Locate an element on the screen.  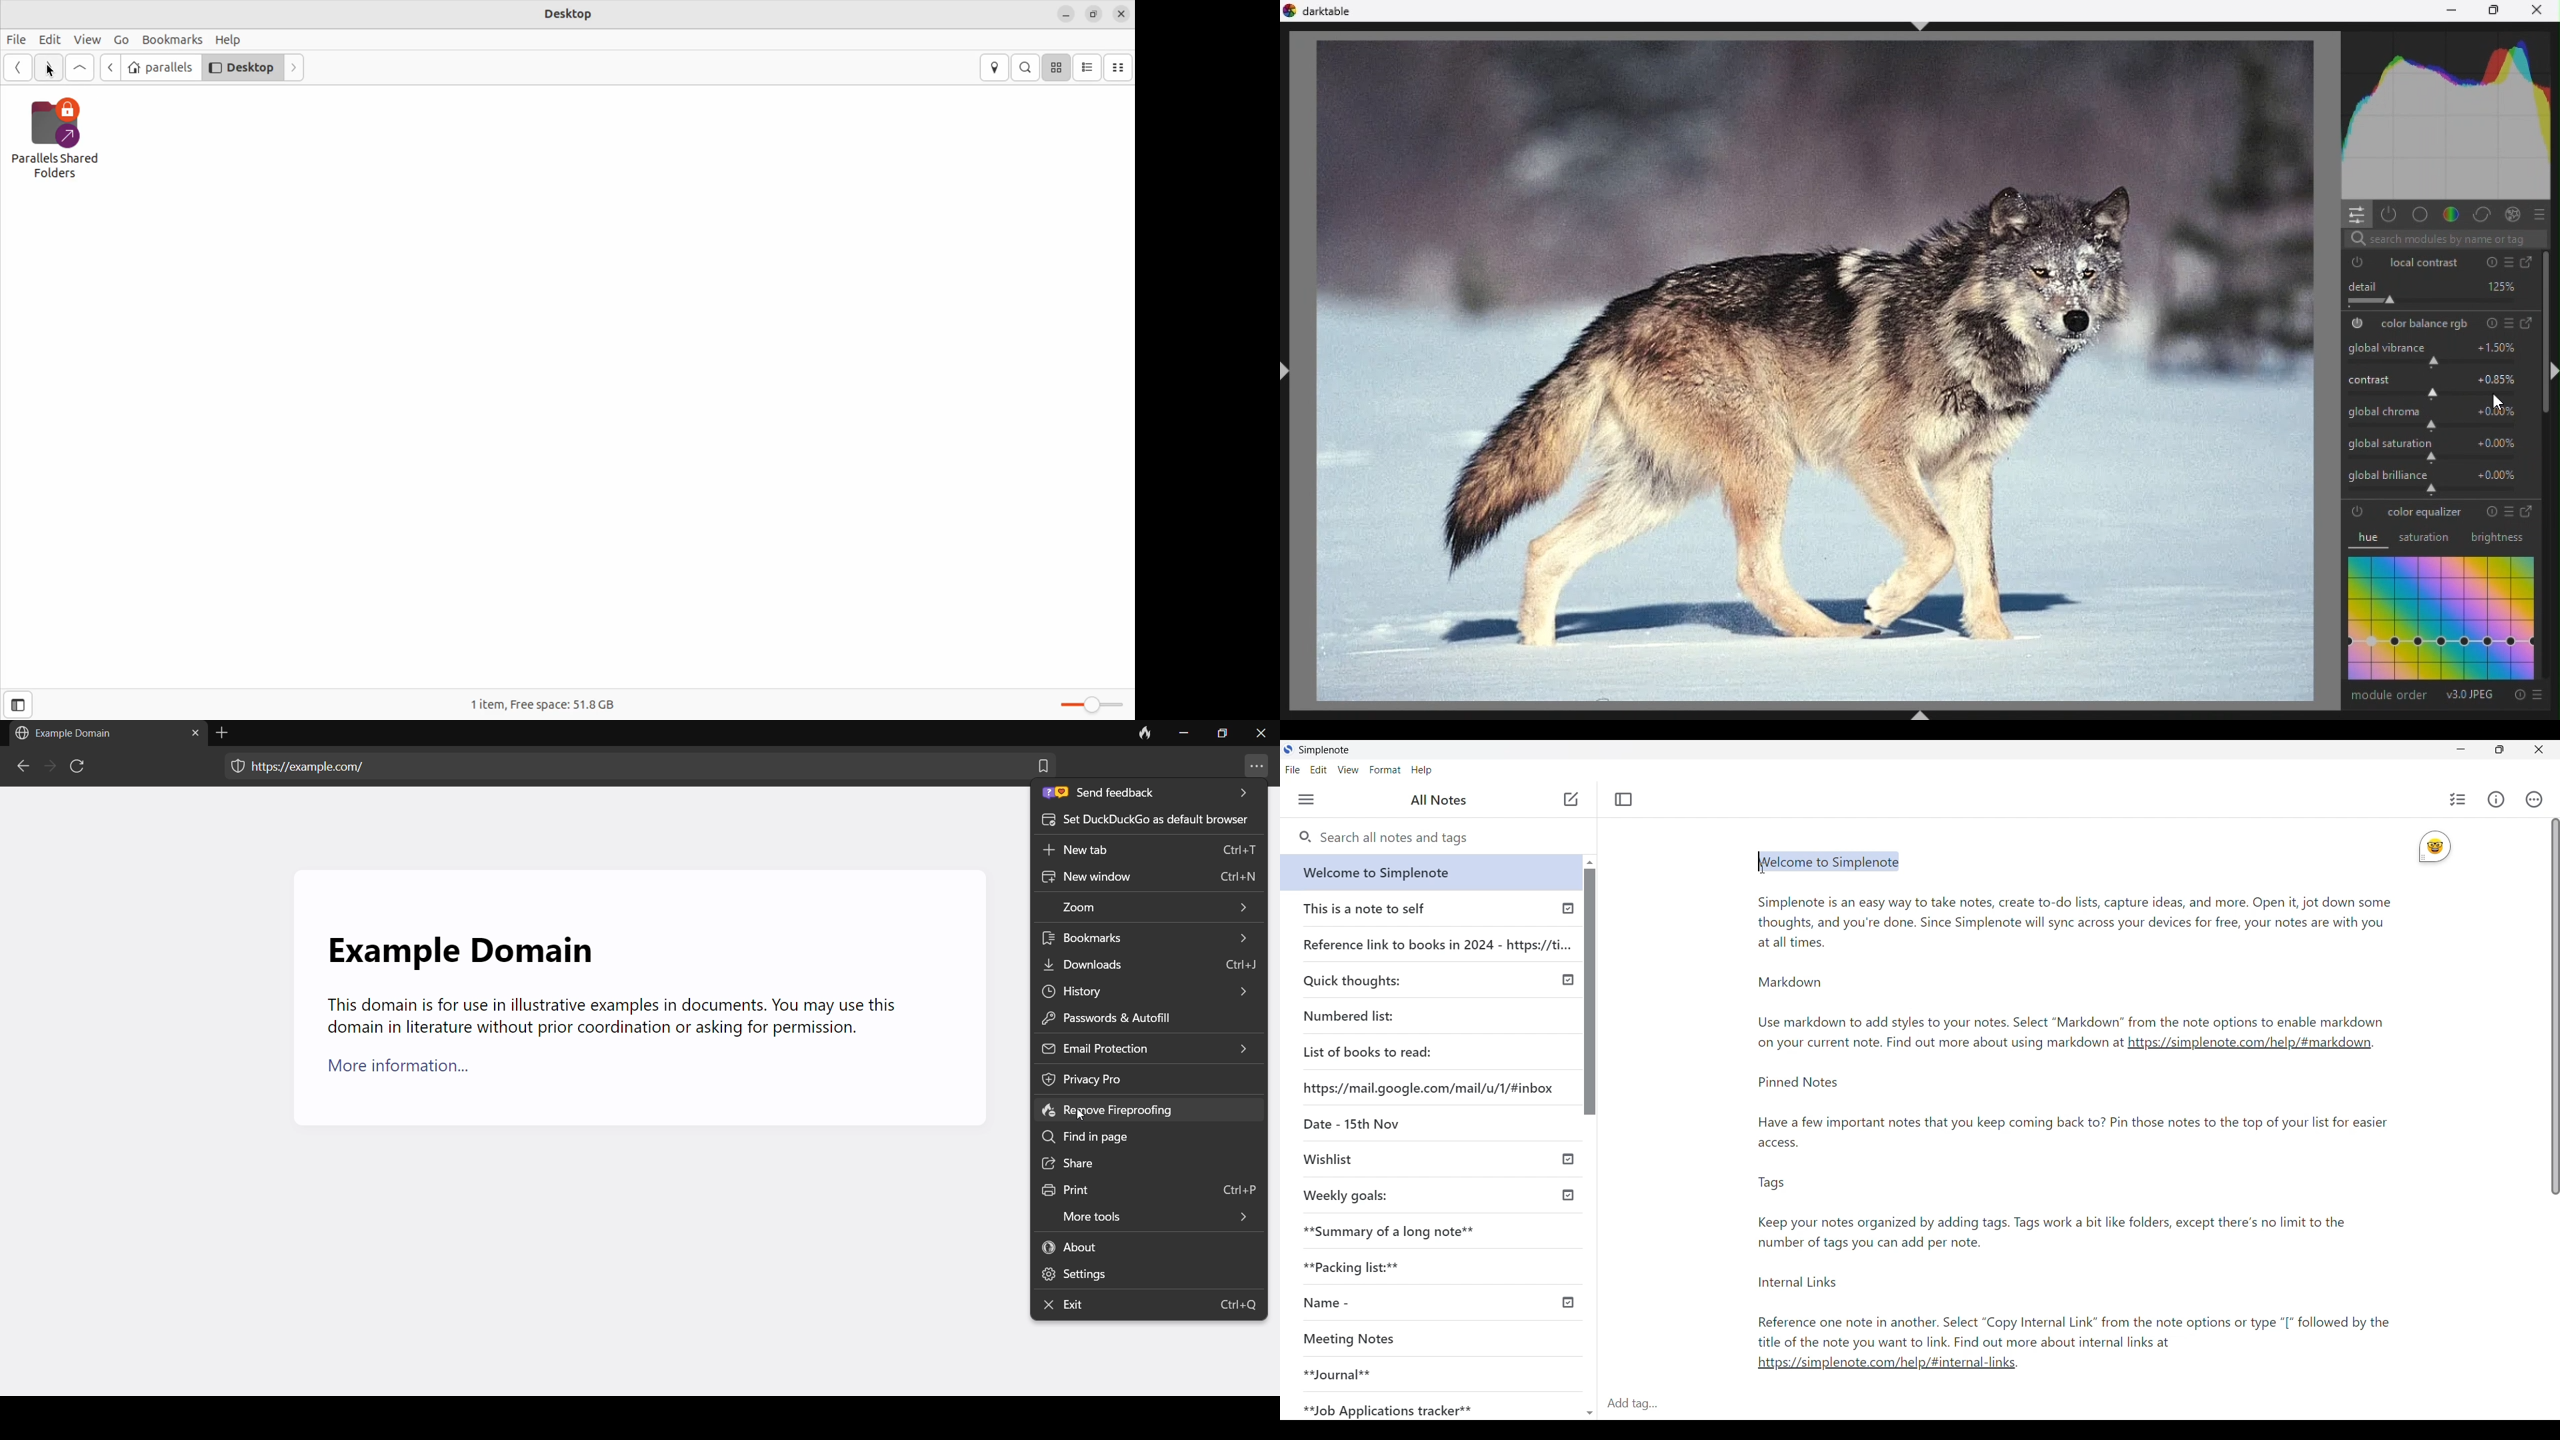
effect is located at coordinates (2512, 213).